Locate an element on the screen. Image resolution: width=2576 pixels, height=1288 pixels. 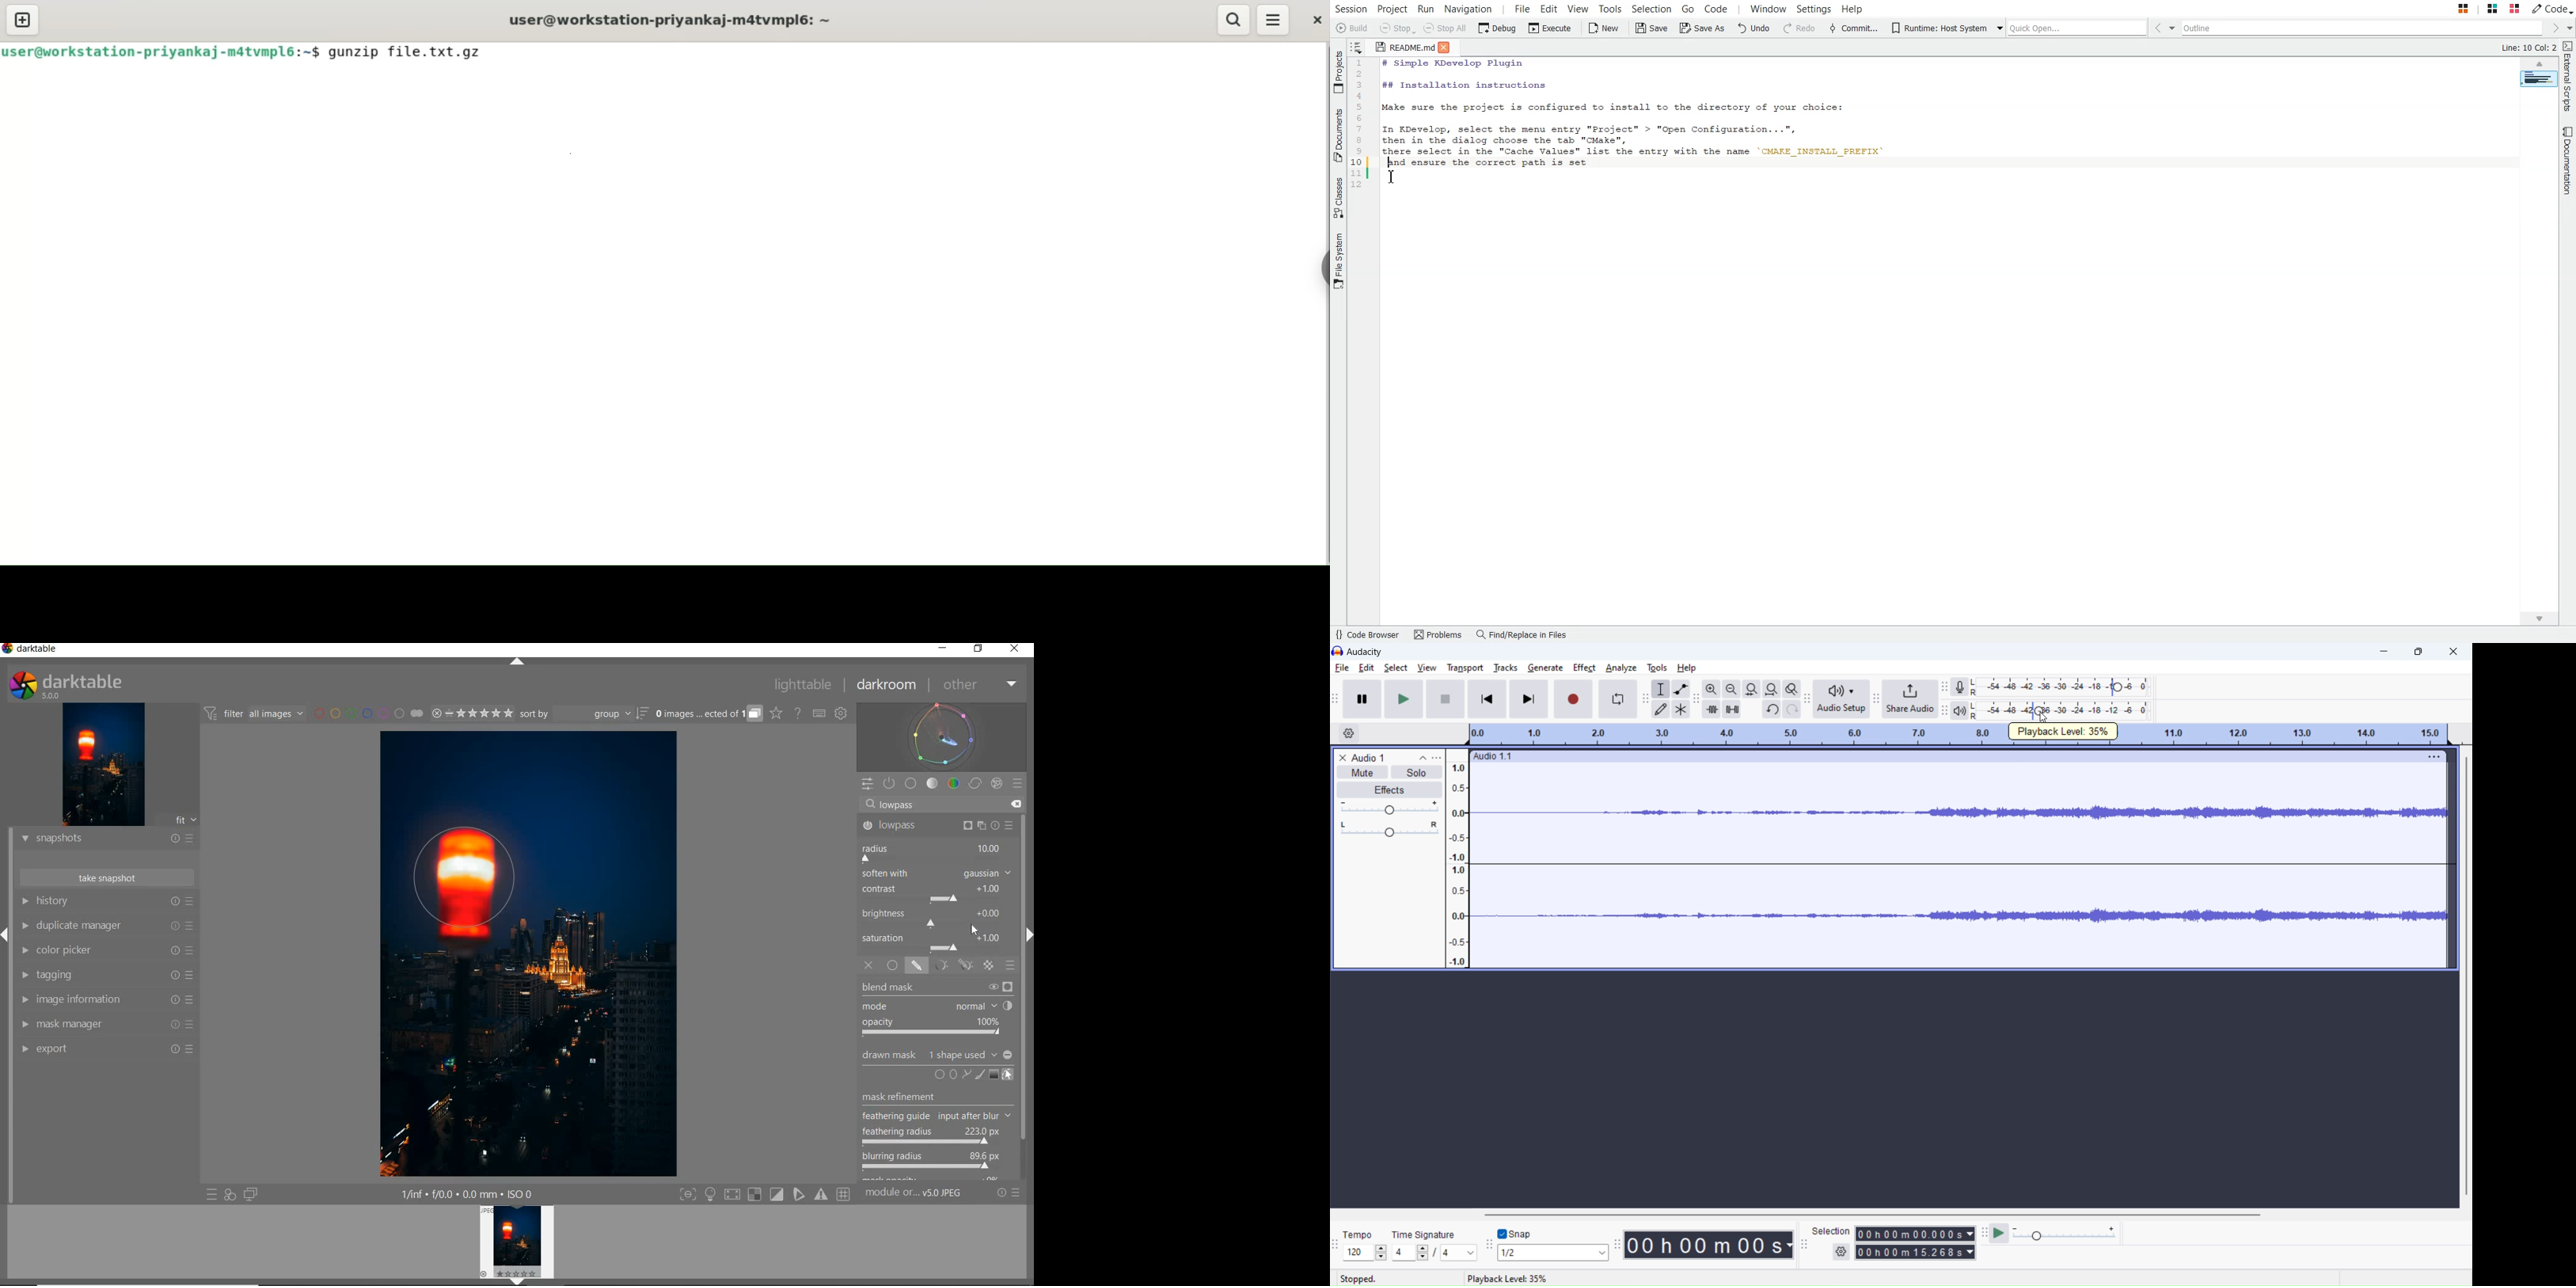
ADD GRADIENT is located at coordinates (993, 1075).